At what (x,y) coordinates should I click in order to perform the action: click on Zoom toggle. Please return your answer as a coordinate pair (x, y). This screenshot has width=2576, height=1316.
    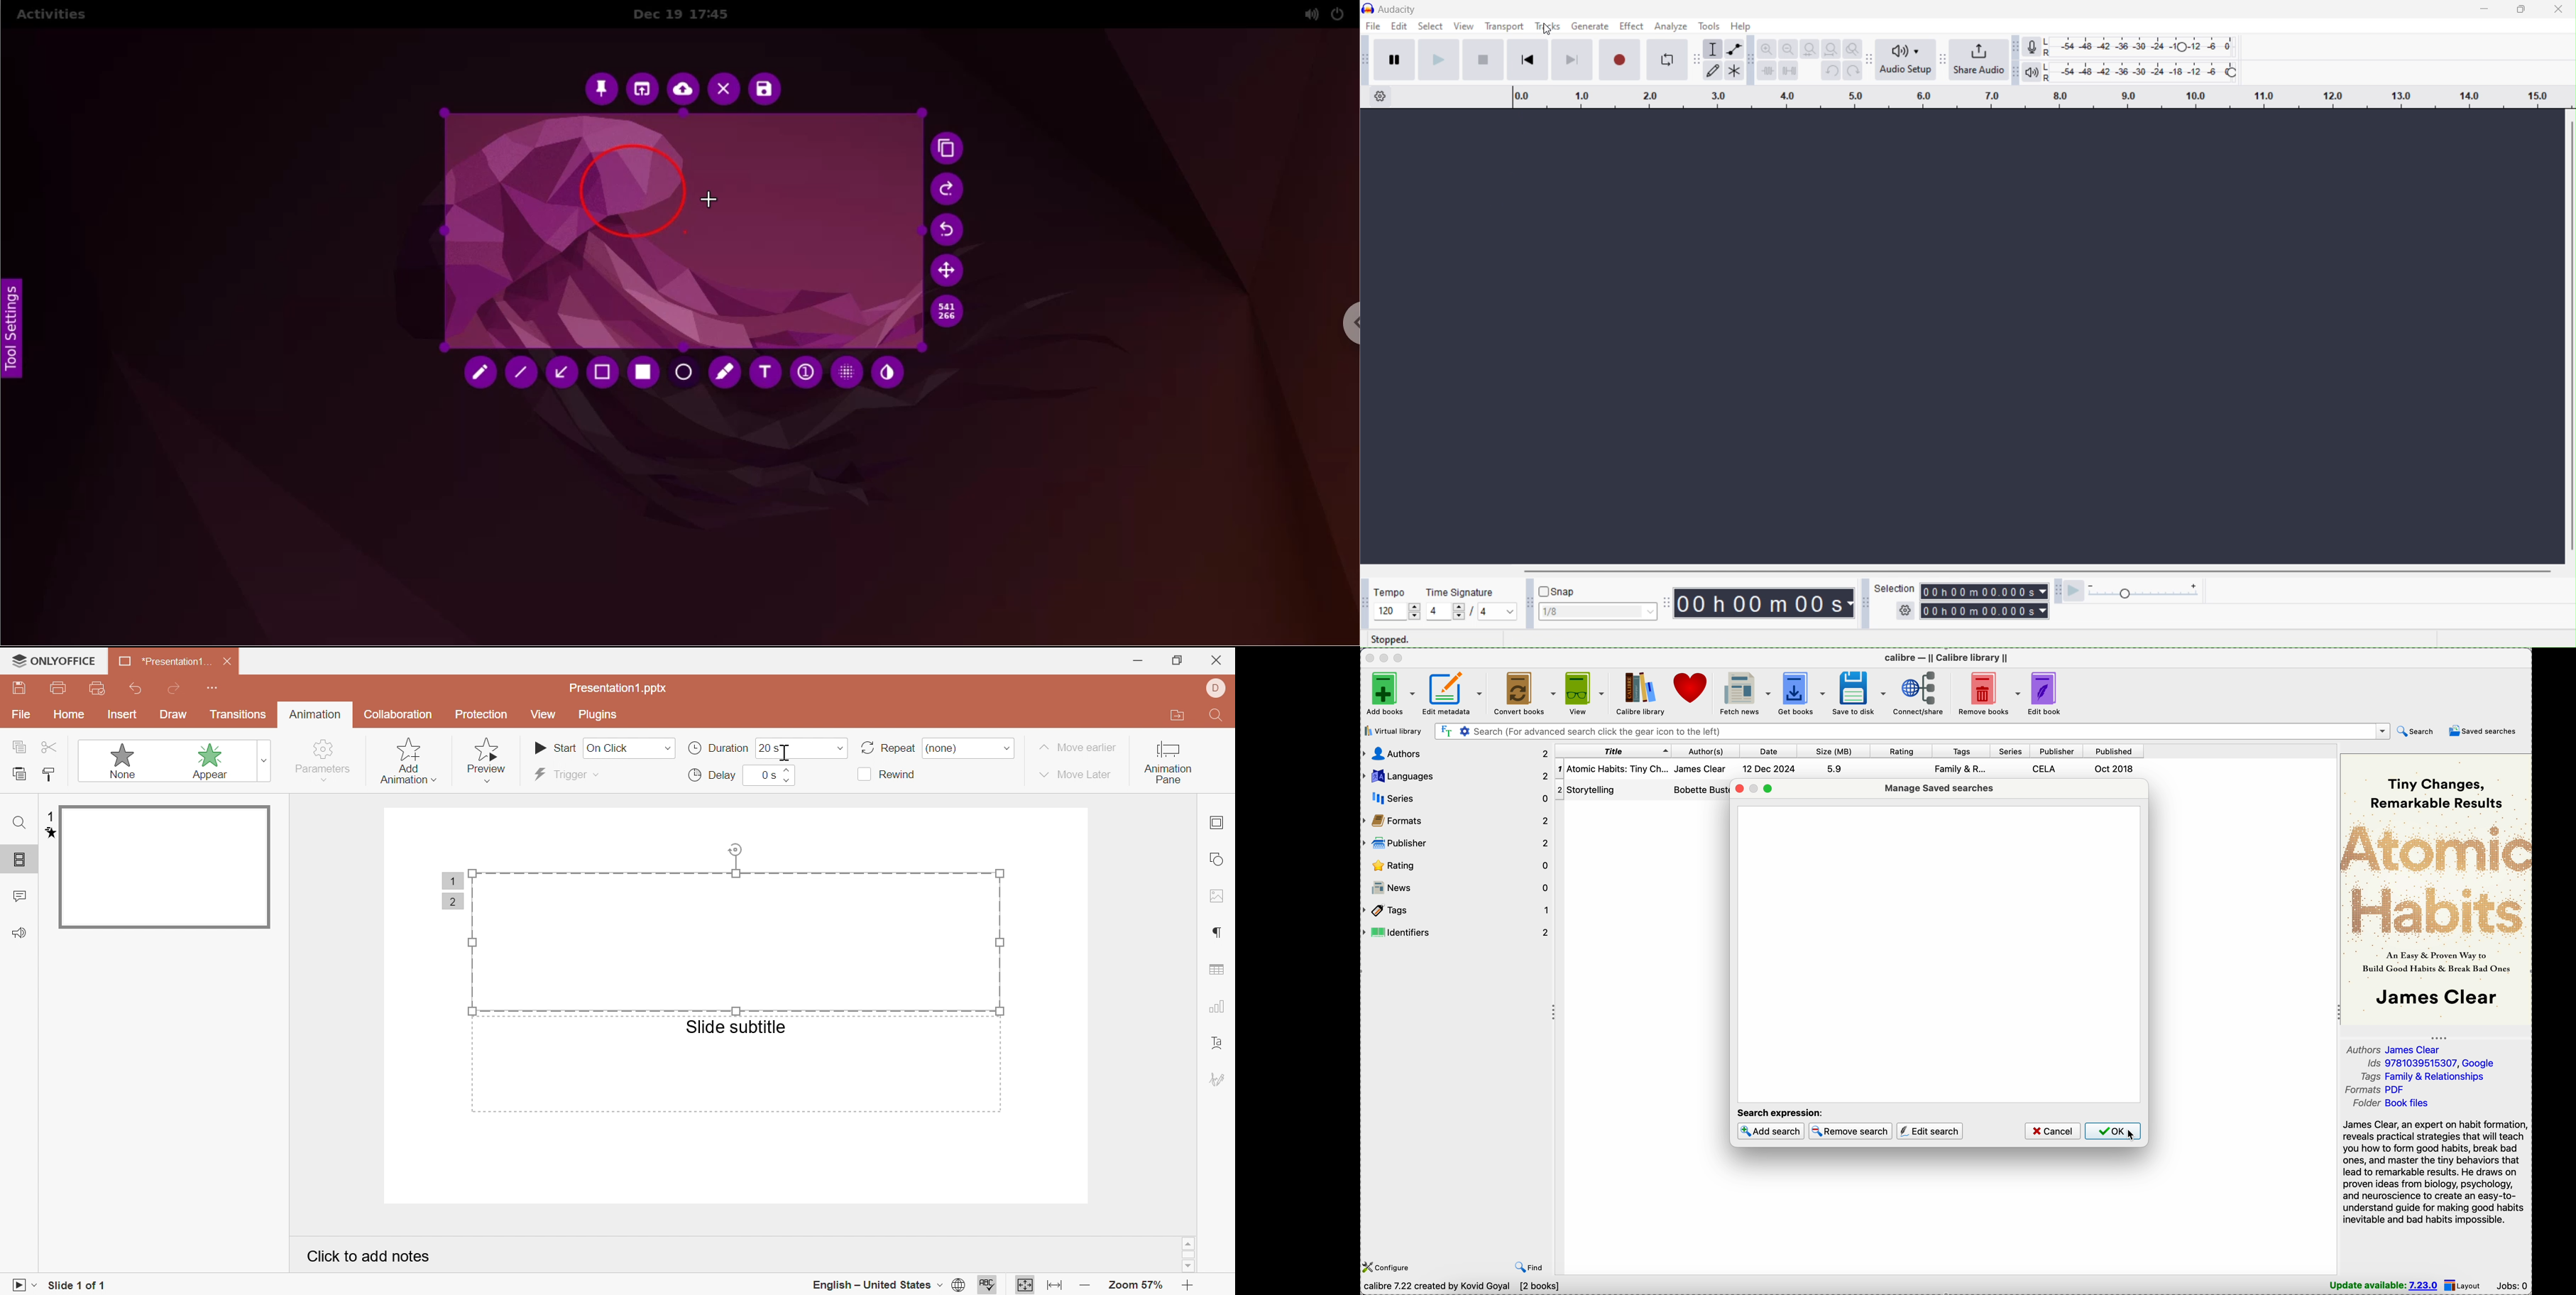
    Looking at the image, I should click on (1853, 49).